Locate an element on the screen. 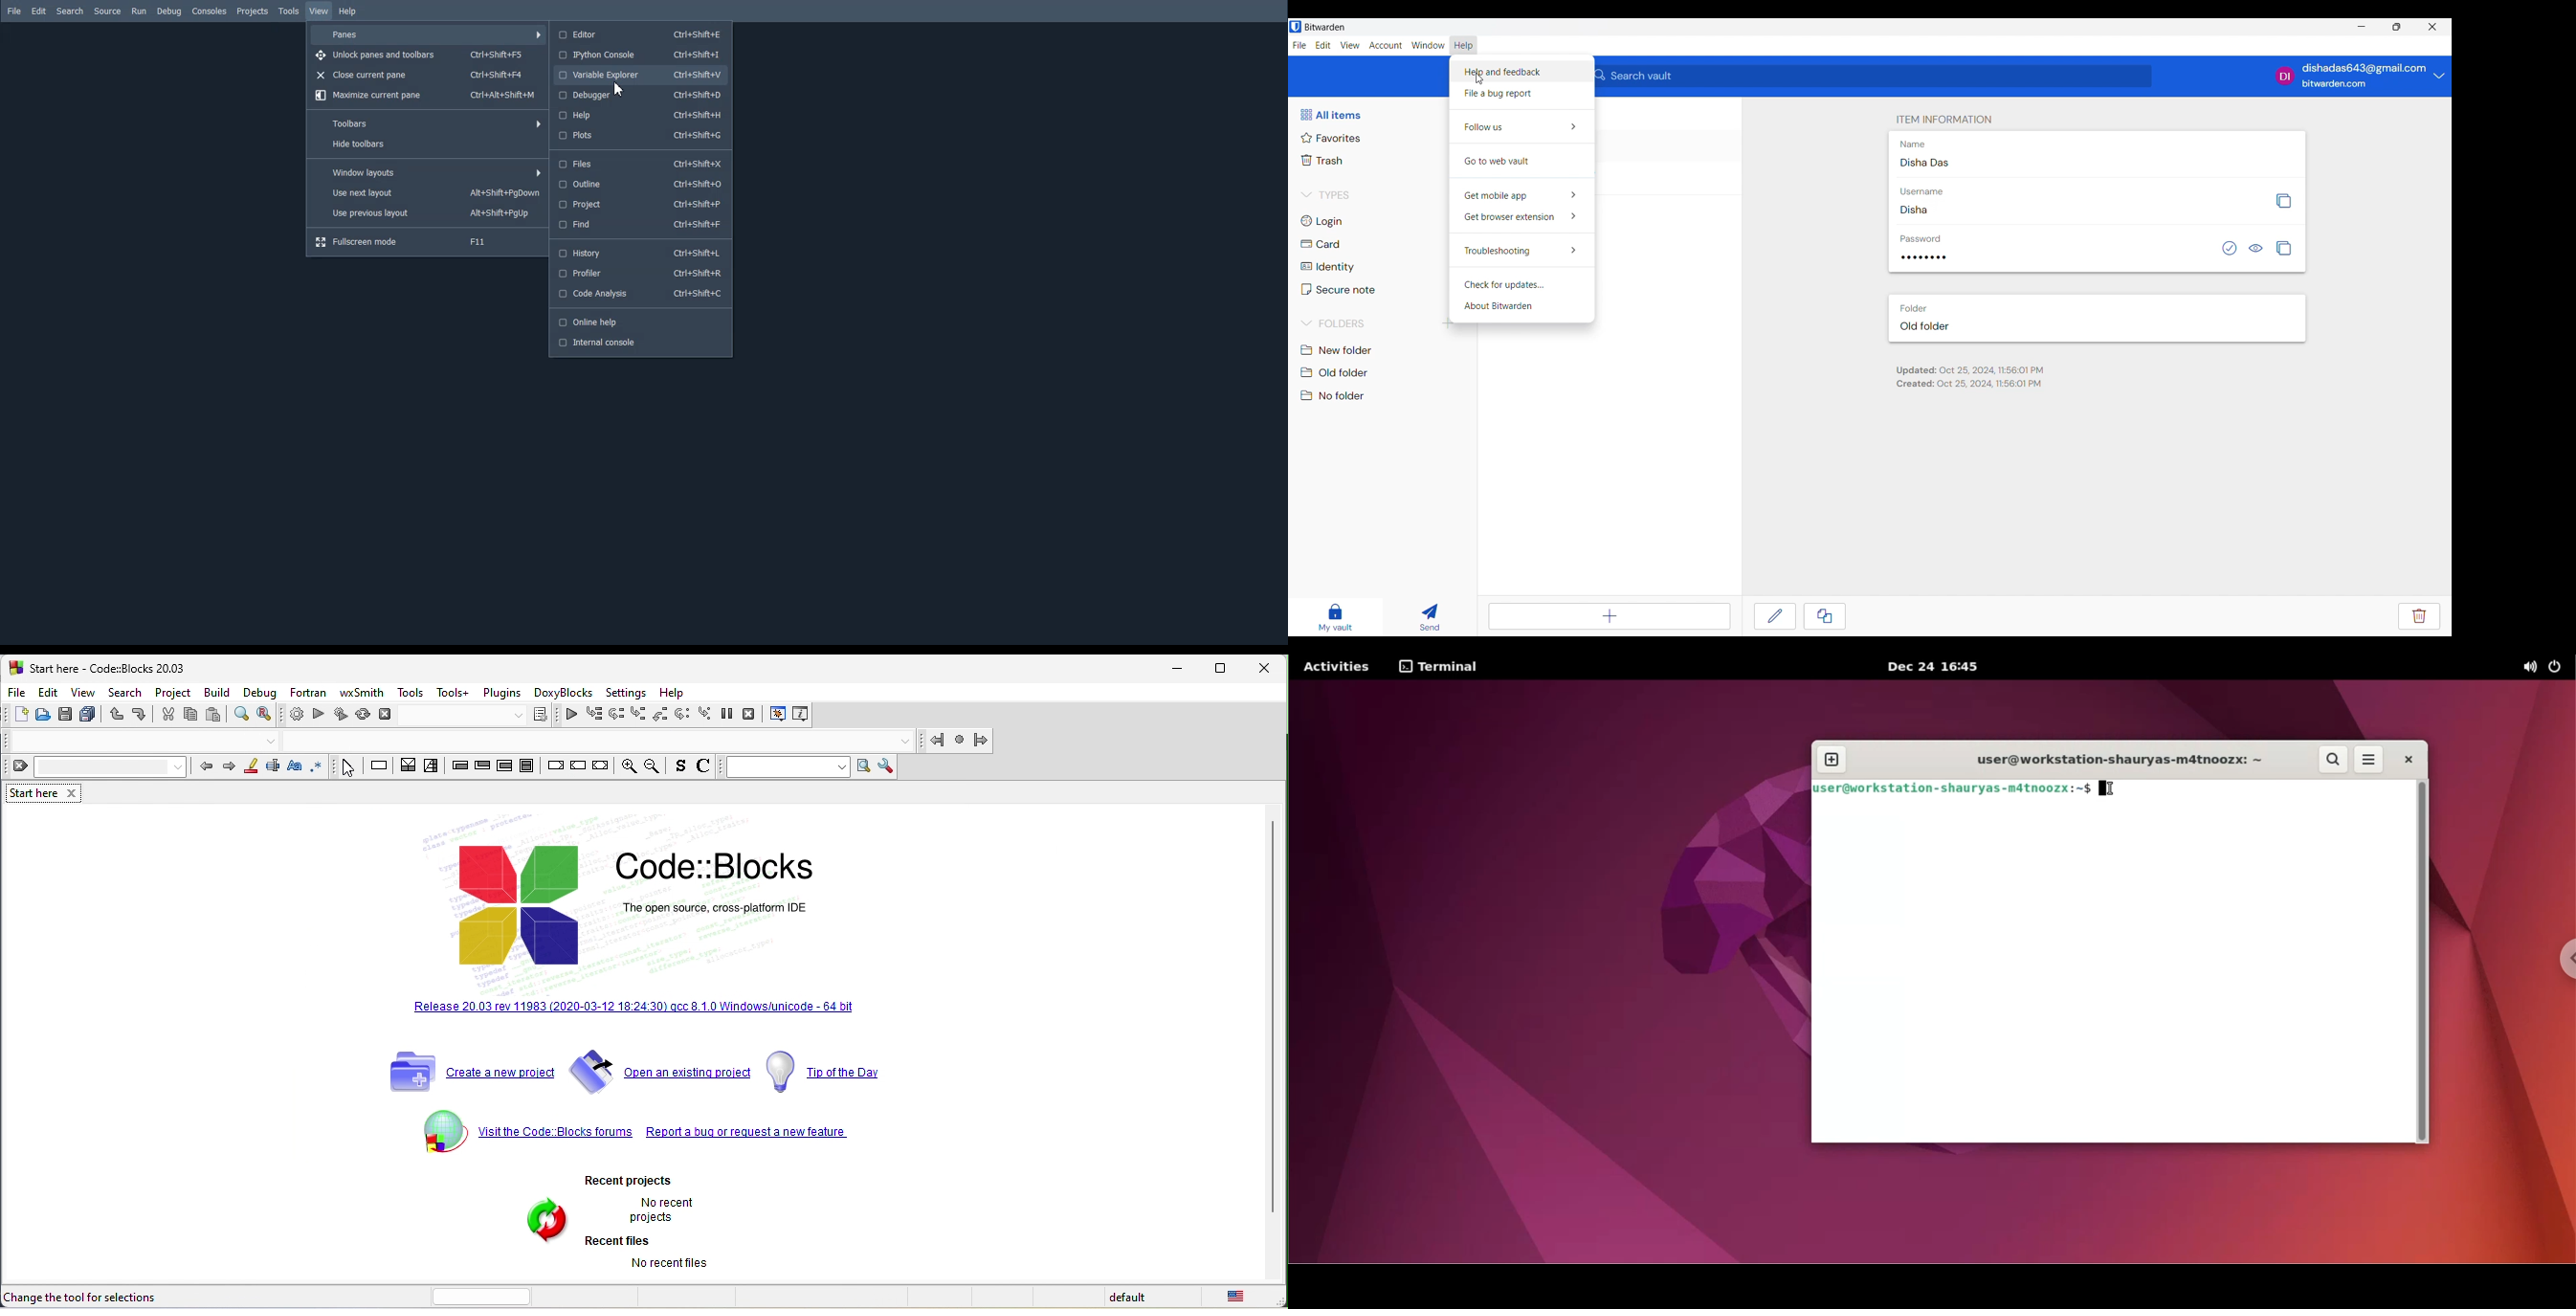 This screenshot has height=1316, width=2576. select is located at coordinates (350, 768).